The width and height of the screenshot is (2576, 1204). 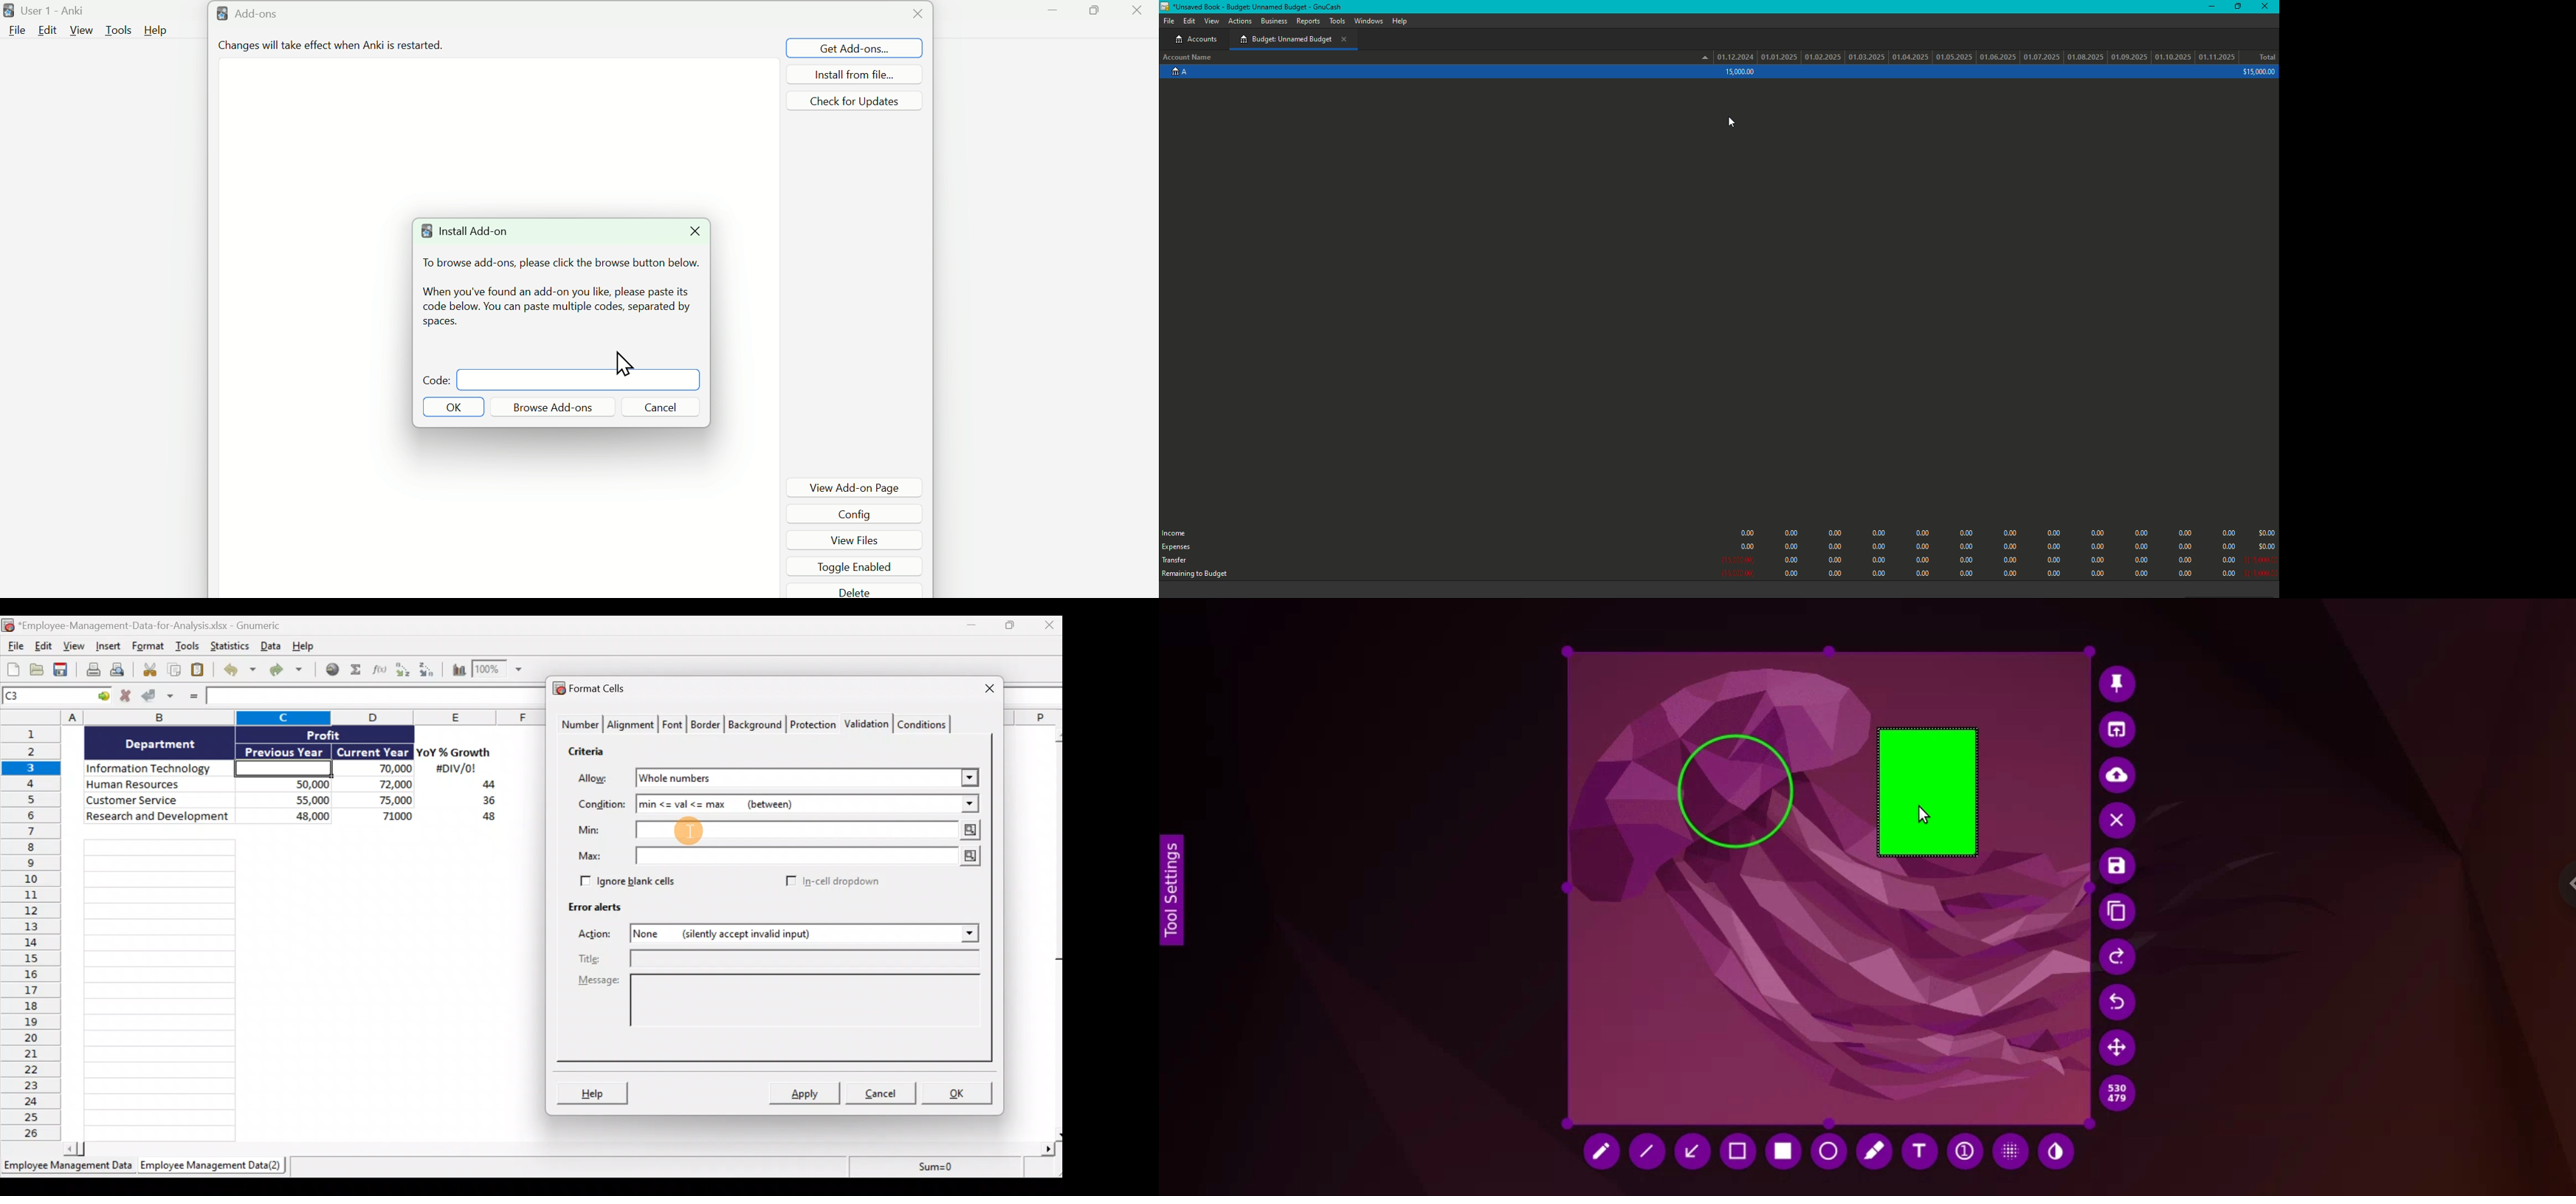 I want to click on Cells, so click(x=298, y=986).